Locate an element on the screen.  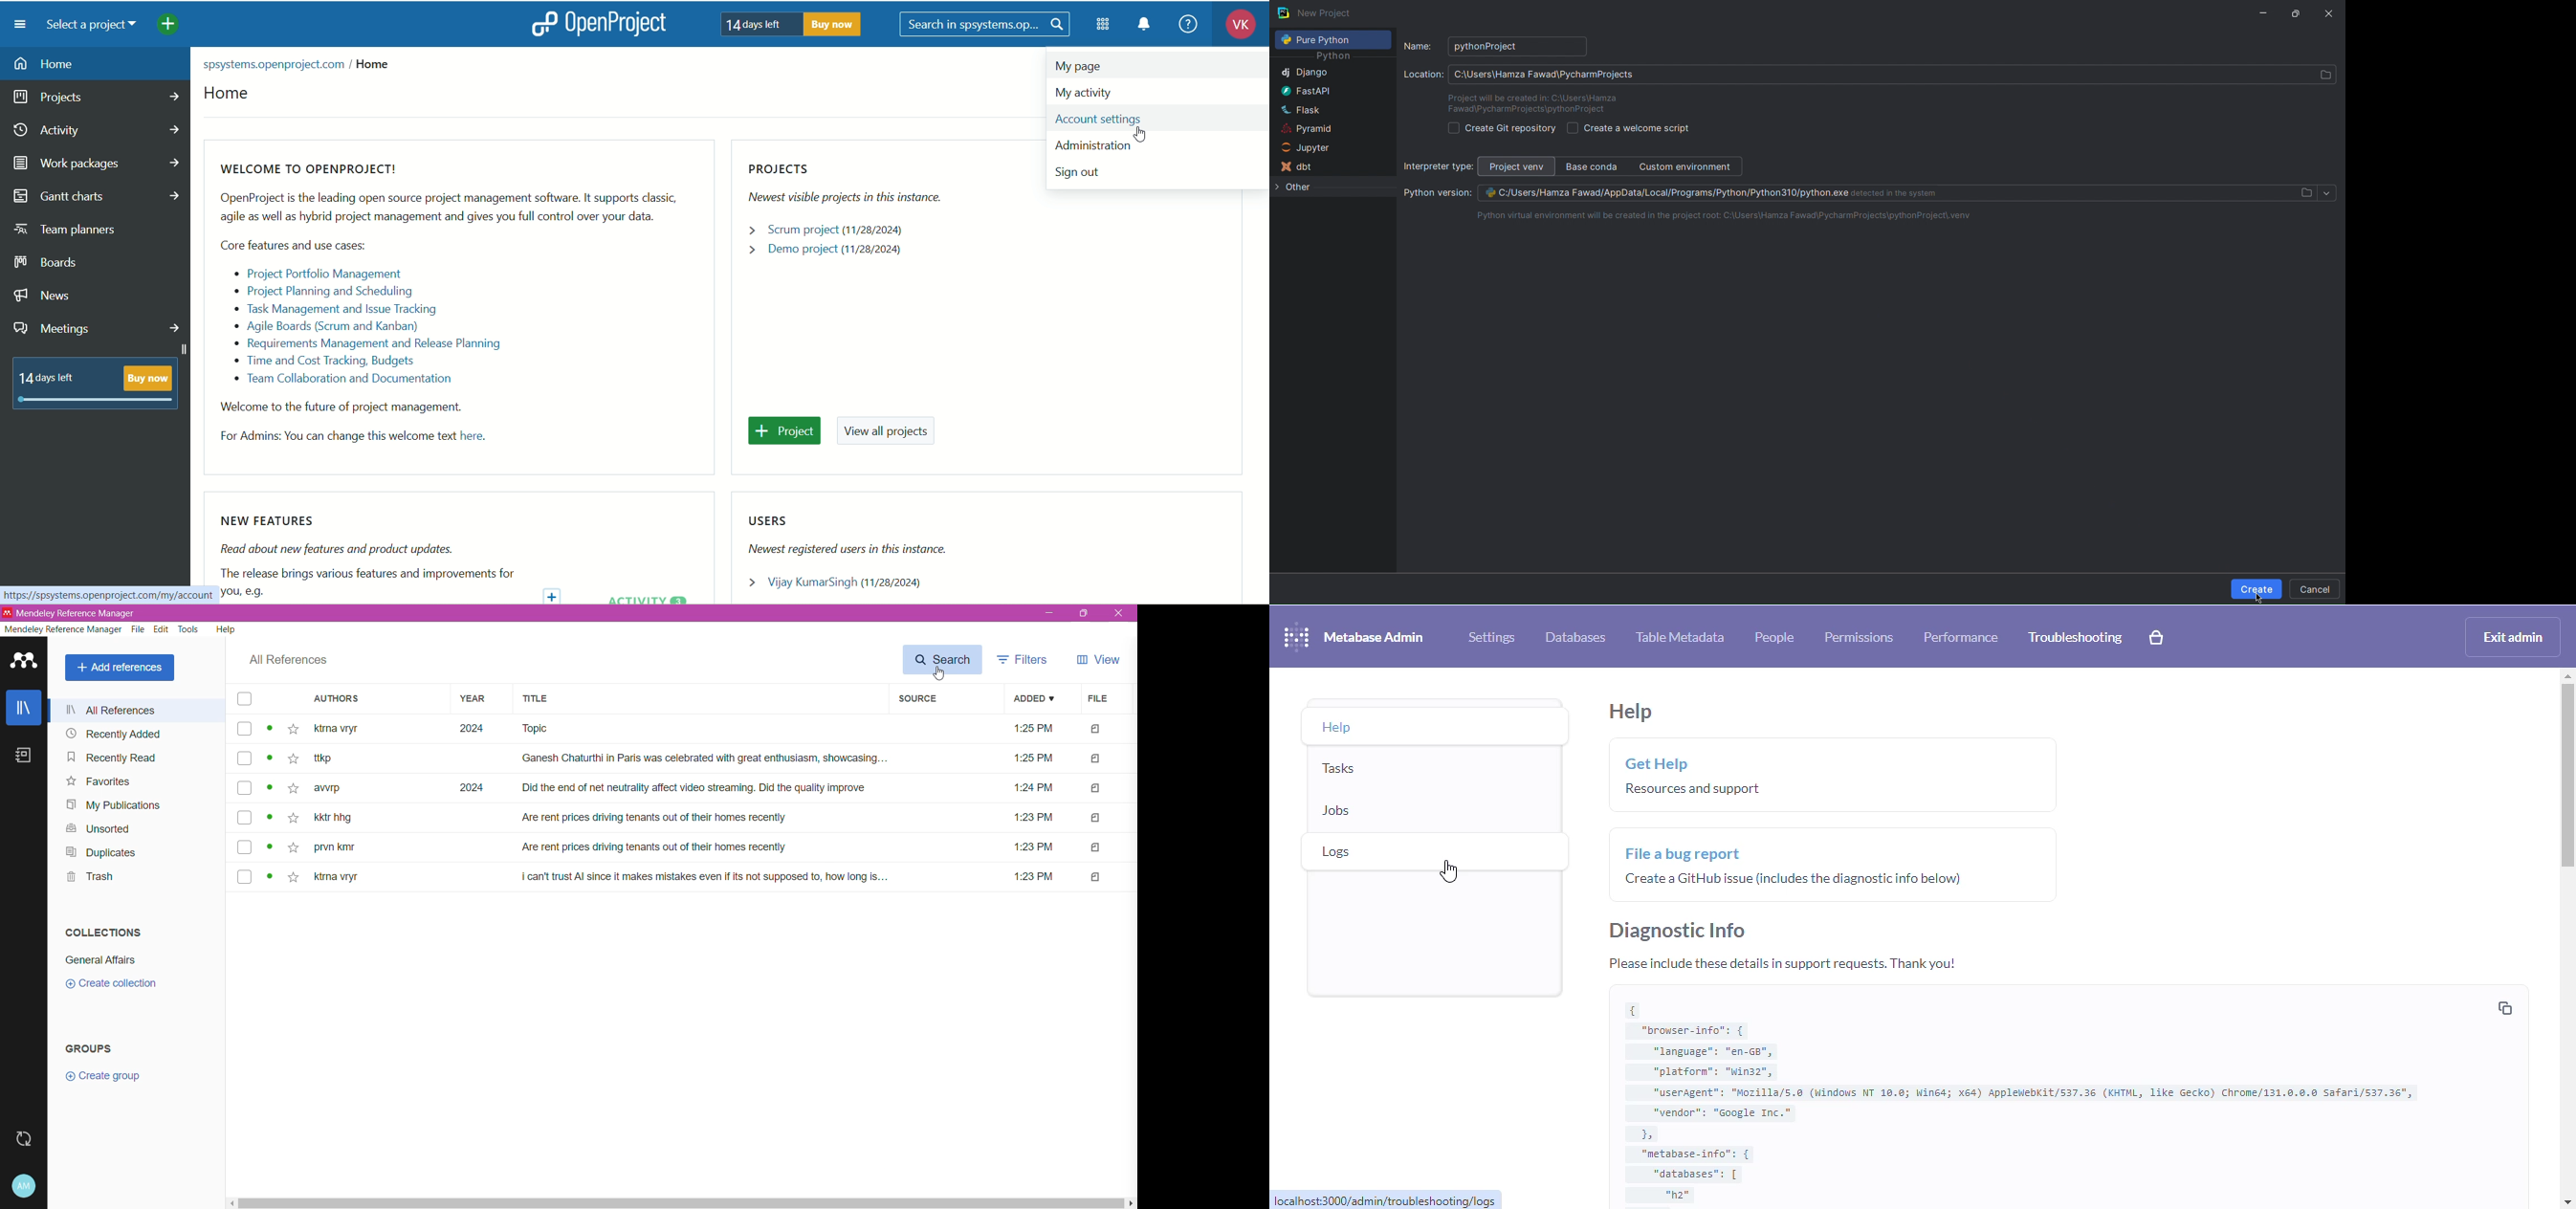
Authors is located at coordinates (370, 700).